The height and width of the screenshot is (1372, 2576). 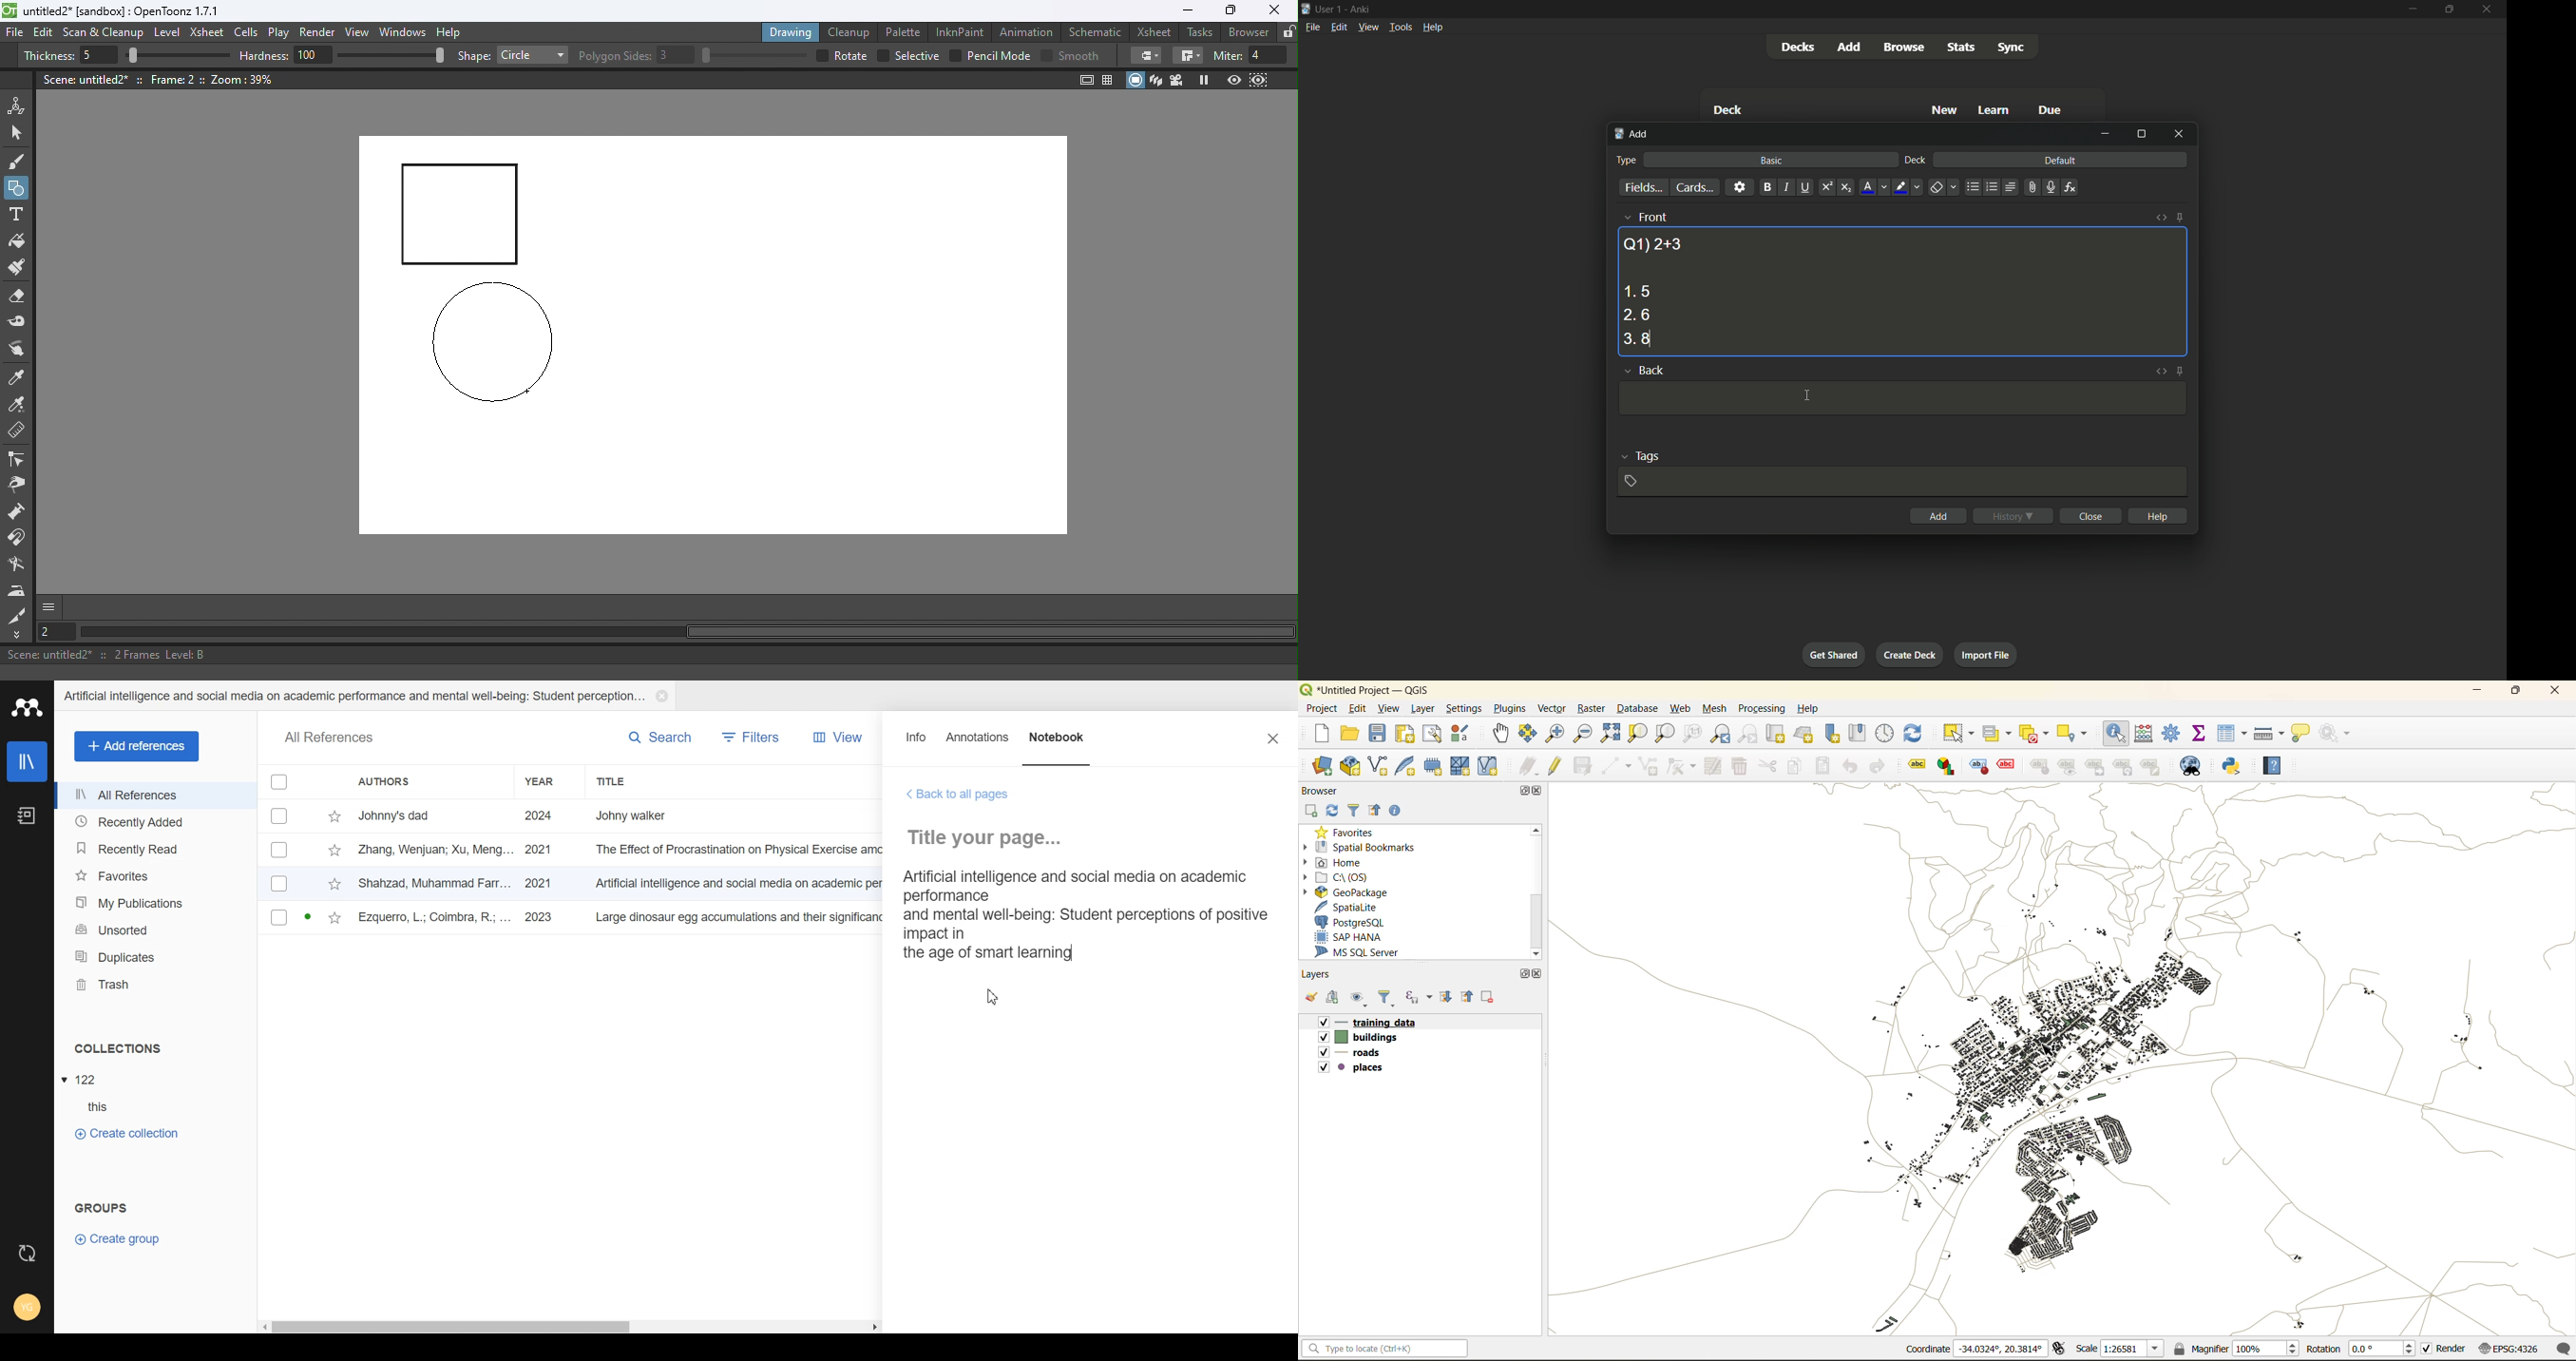 What do you see at coordinates (1111, 79) in the screenshot?
I see `Field guide` at bounding box center [1111, 79].